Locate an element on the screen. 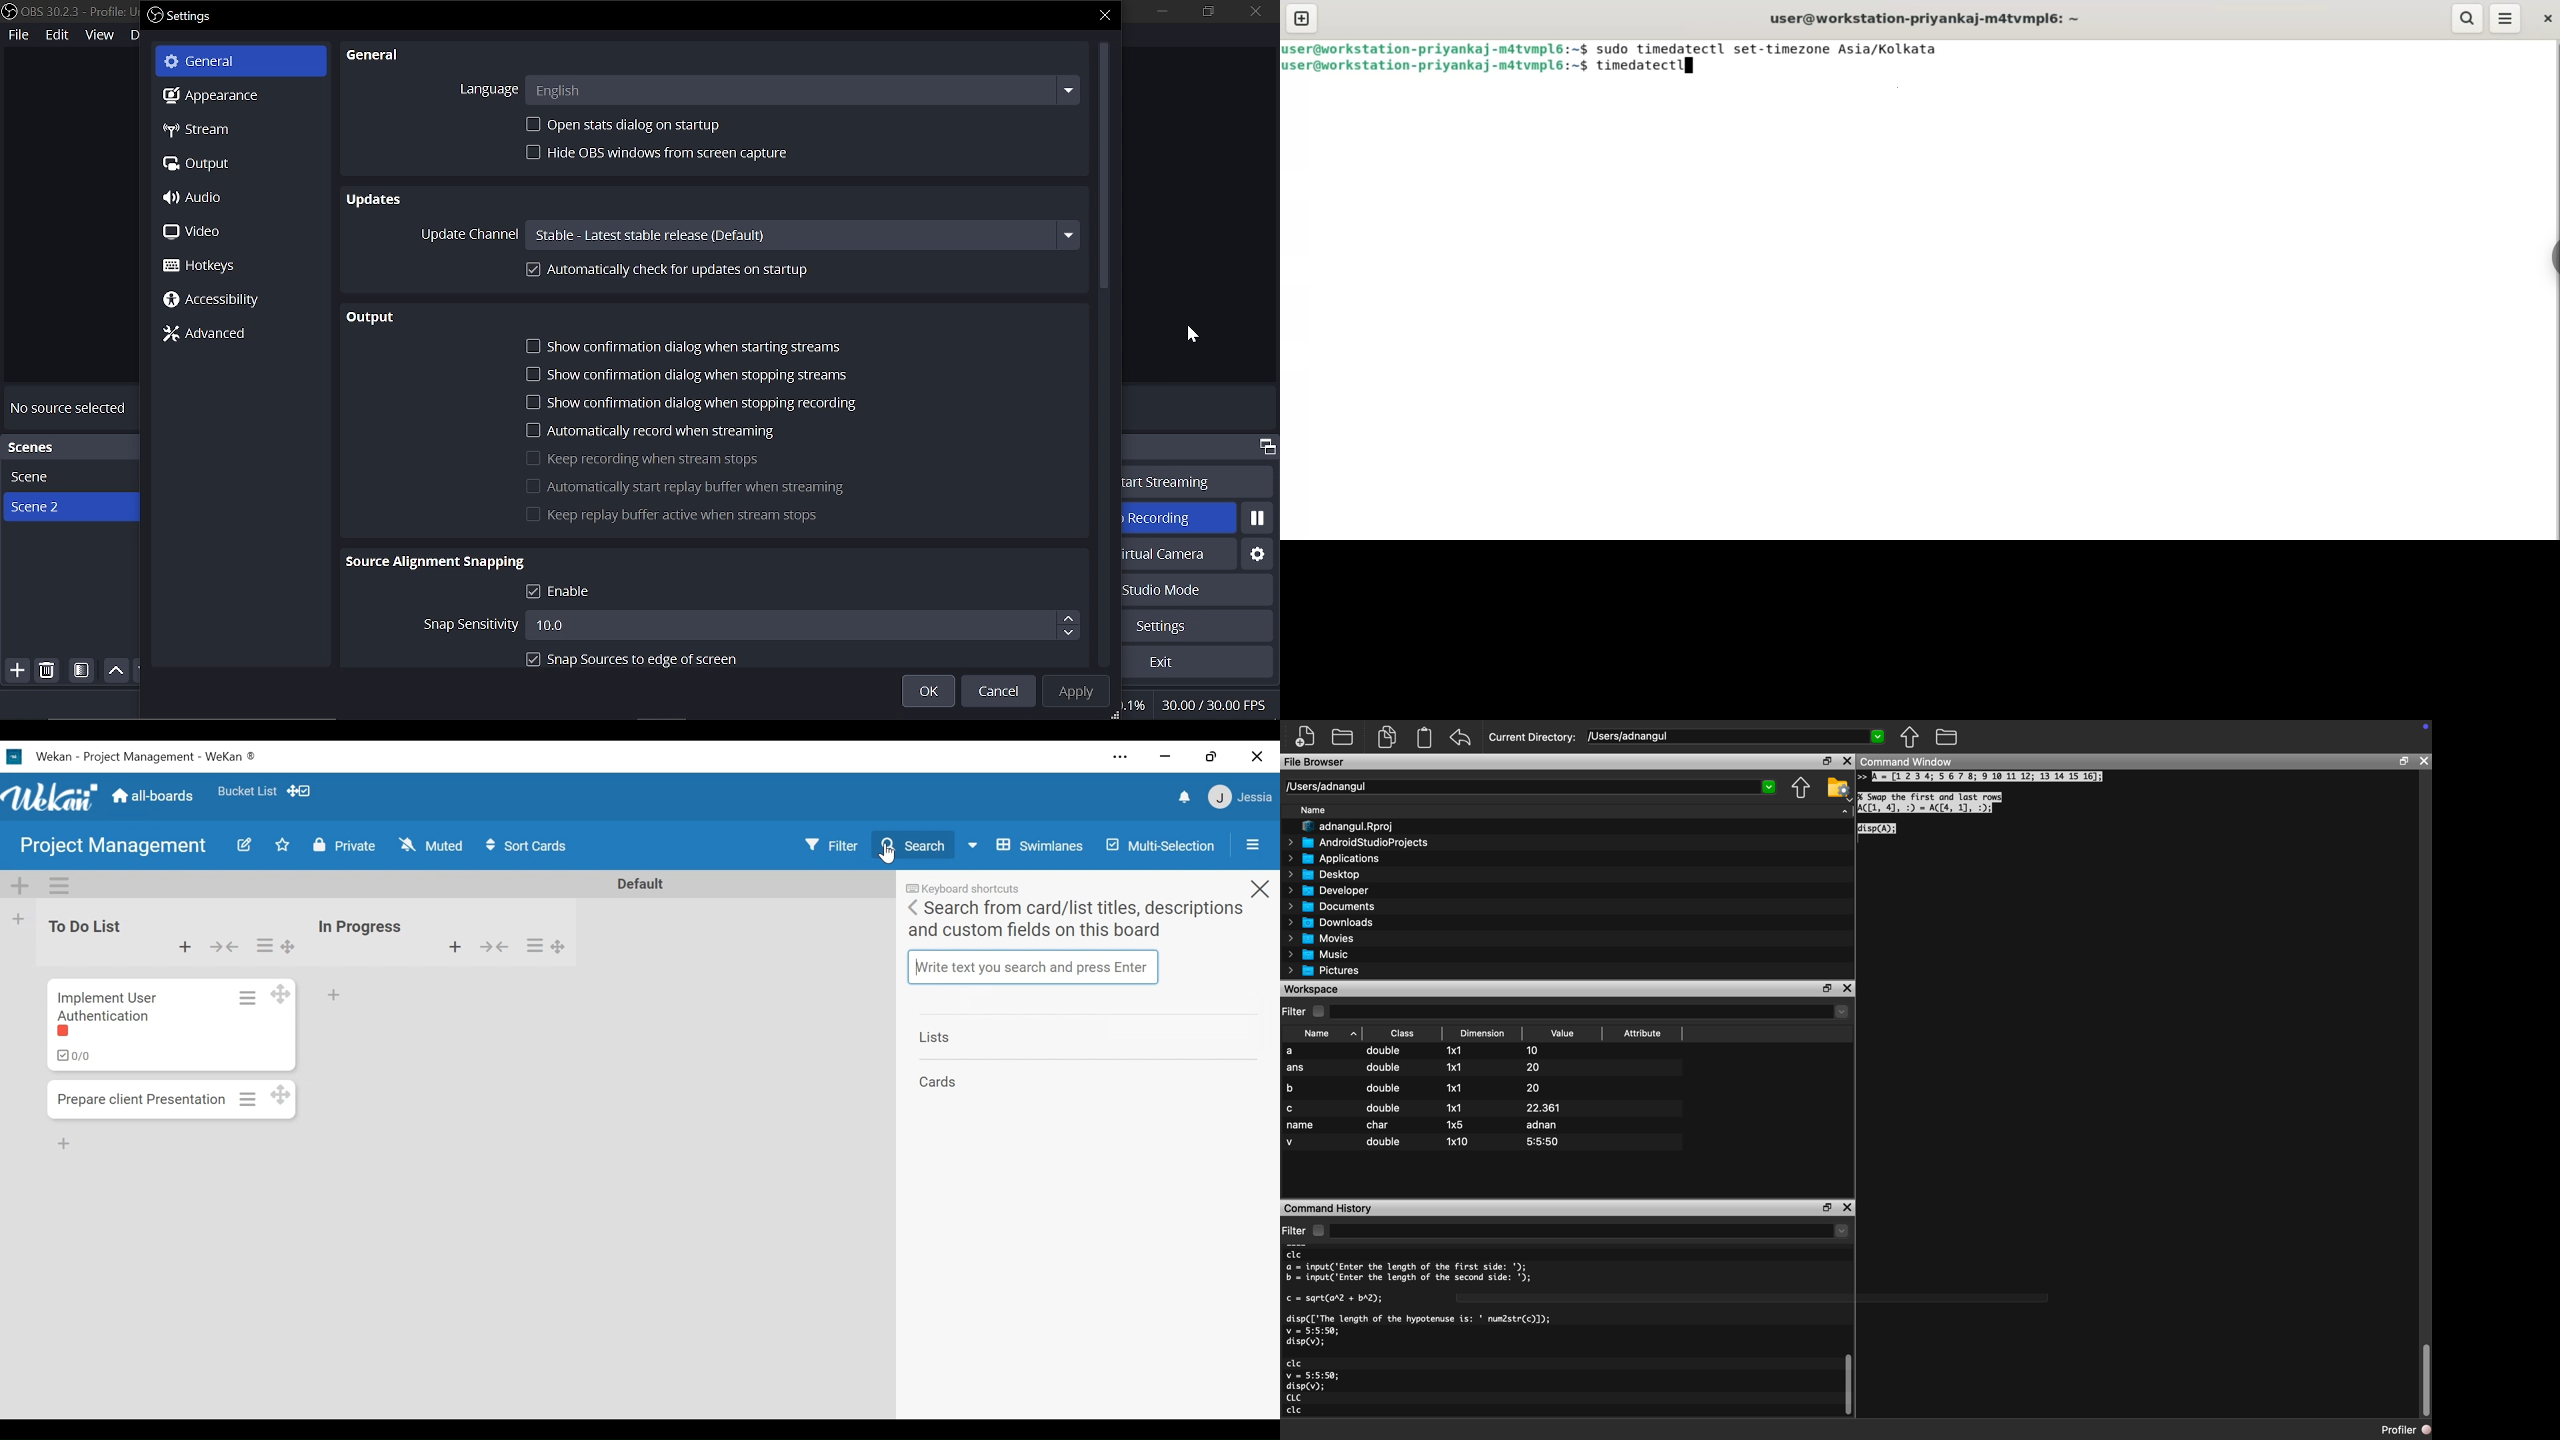  notification is located at coordinates (1183, 798).